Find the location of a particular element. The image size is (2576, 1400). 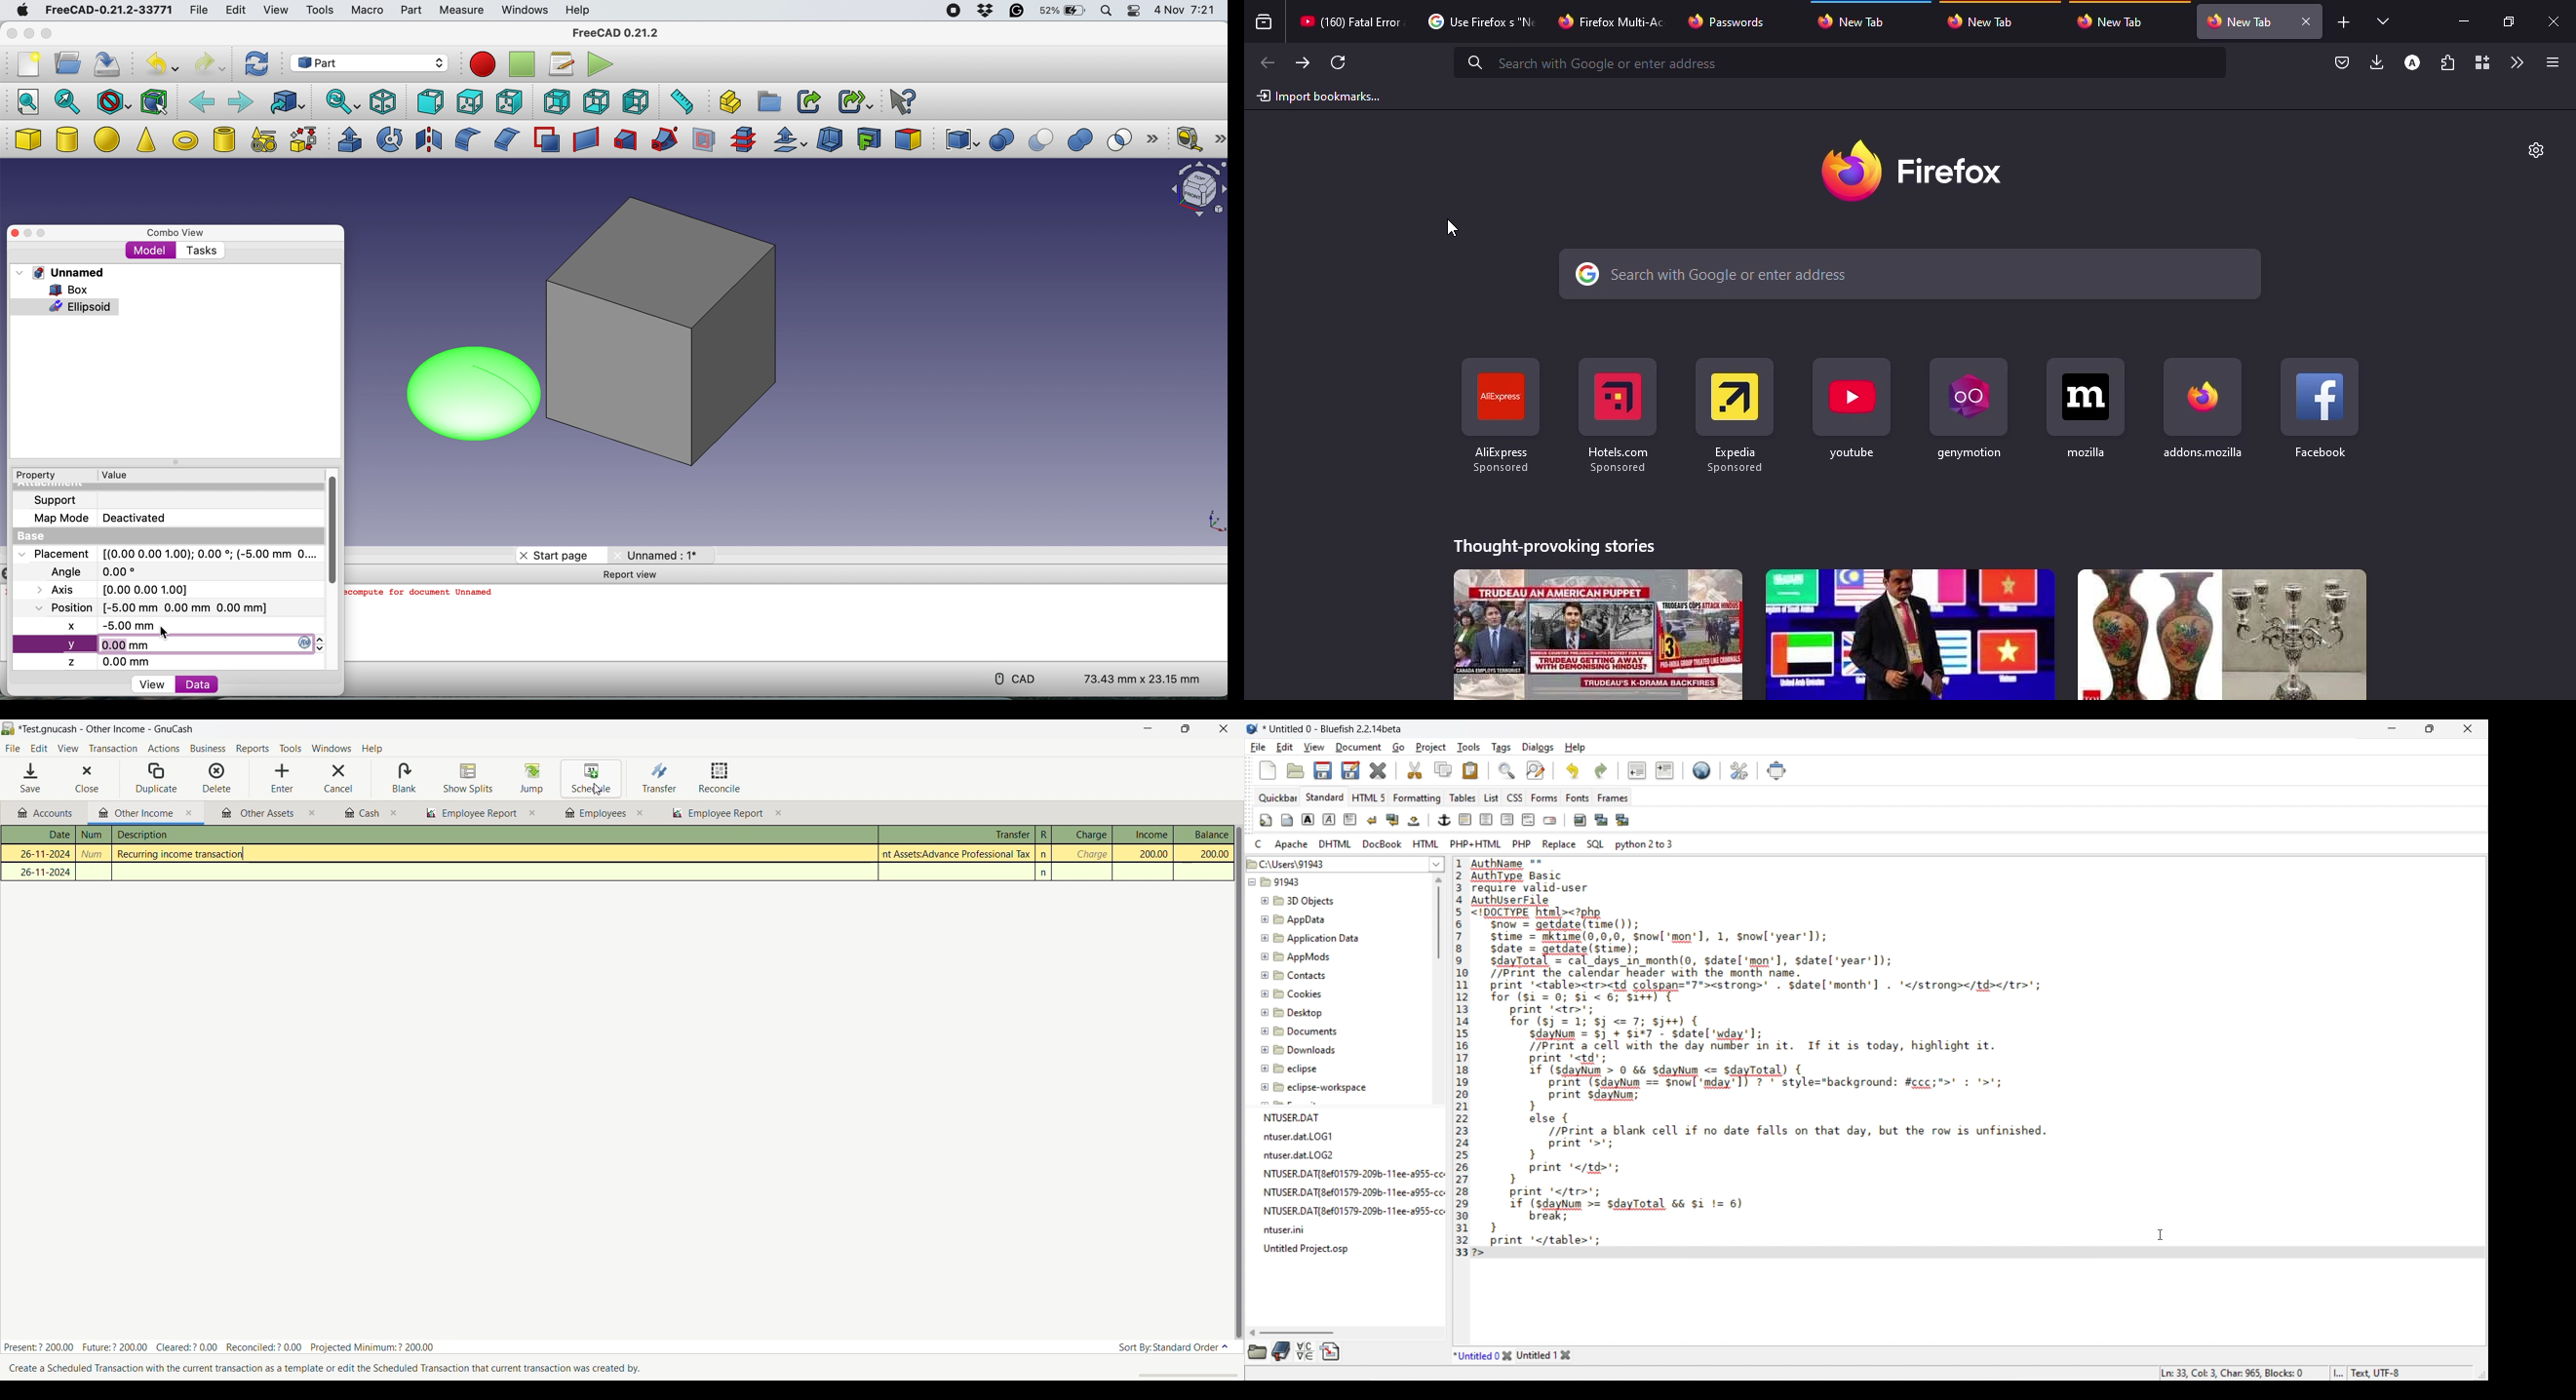

shape builder is located at coordinates (303, 139).